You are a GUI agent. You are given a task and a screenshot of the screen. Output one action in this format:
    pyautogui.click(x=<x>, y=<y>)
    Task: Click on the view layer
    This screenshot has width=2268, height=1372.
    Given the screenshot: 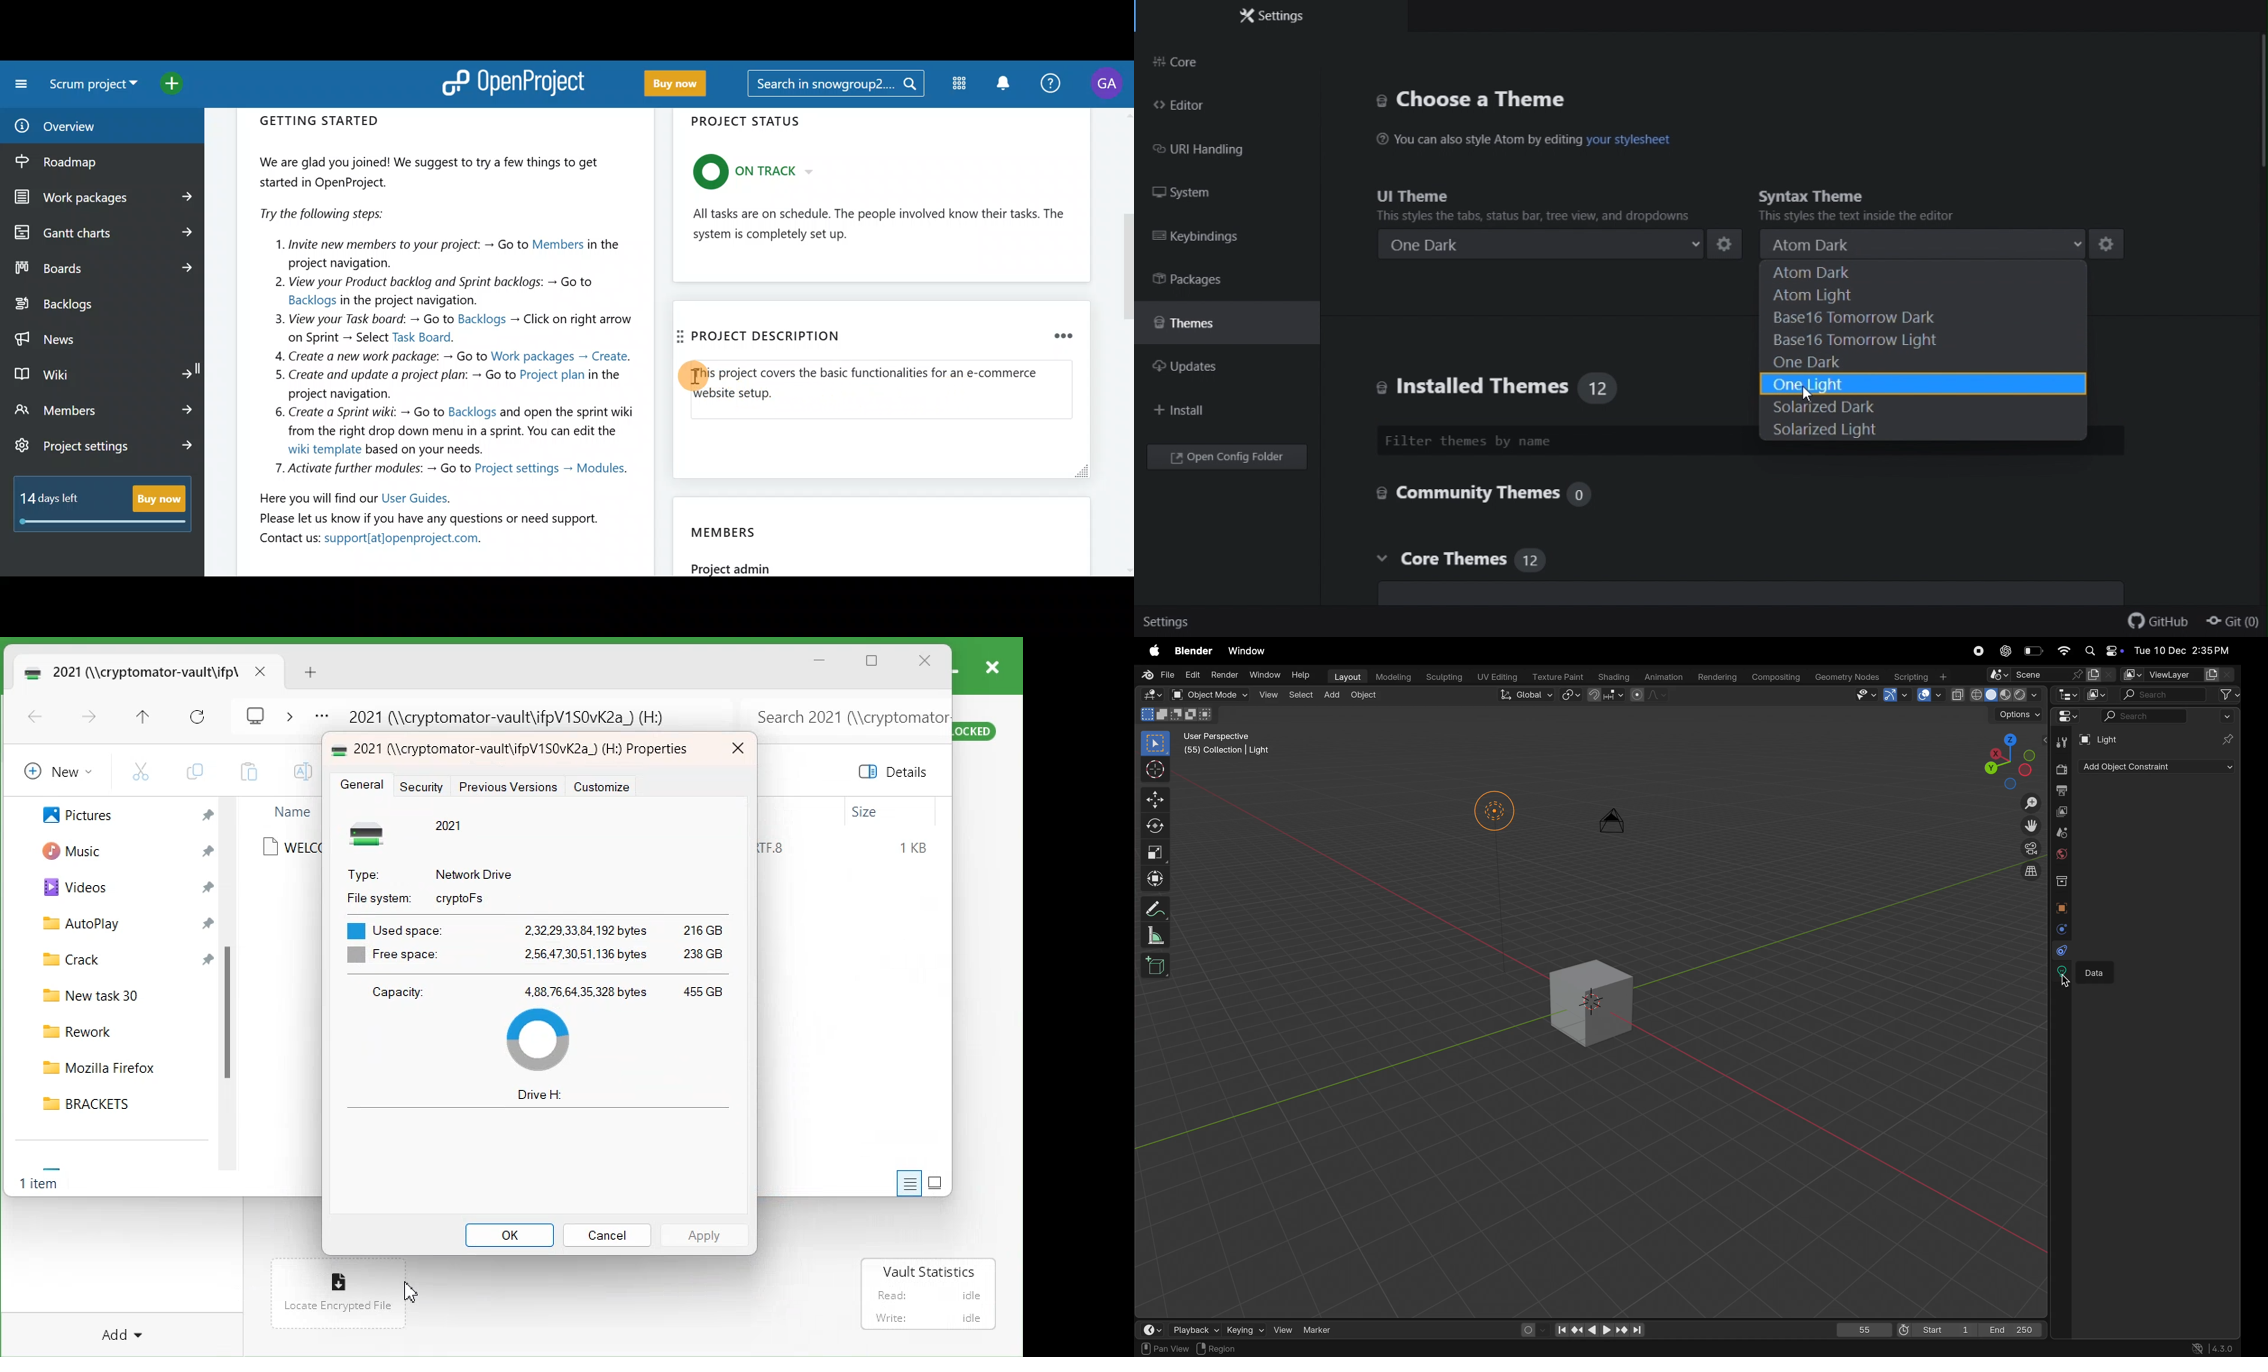 What is the action you would take?
    pyautogui.click(x=2178, y=675)
    